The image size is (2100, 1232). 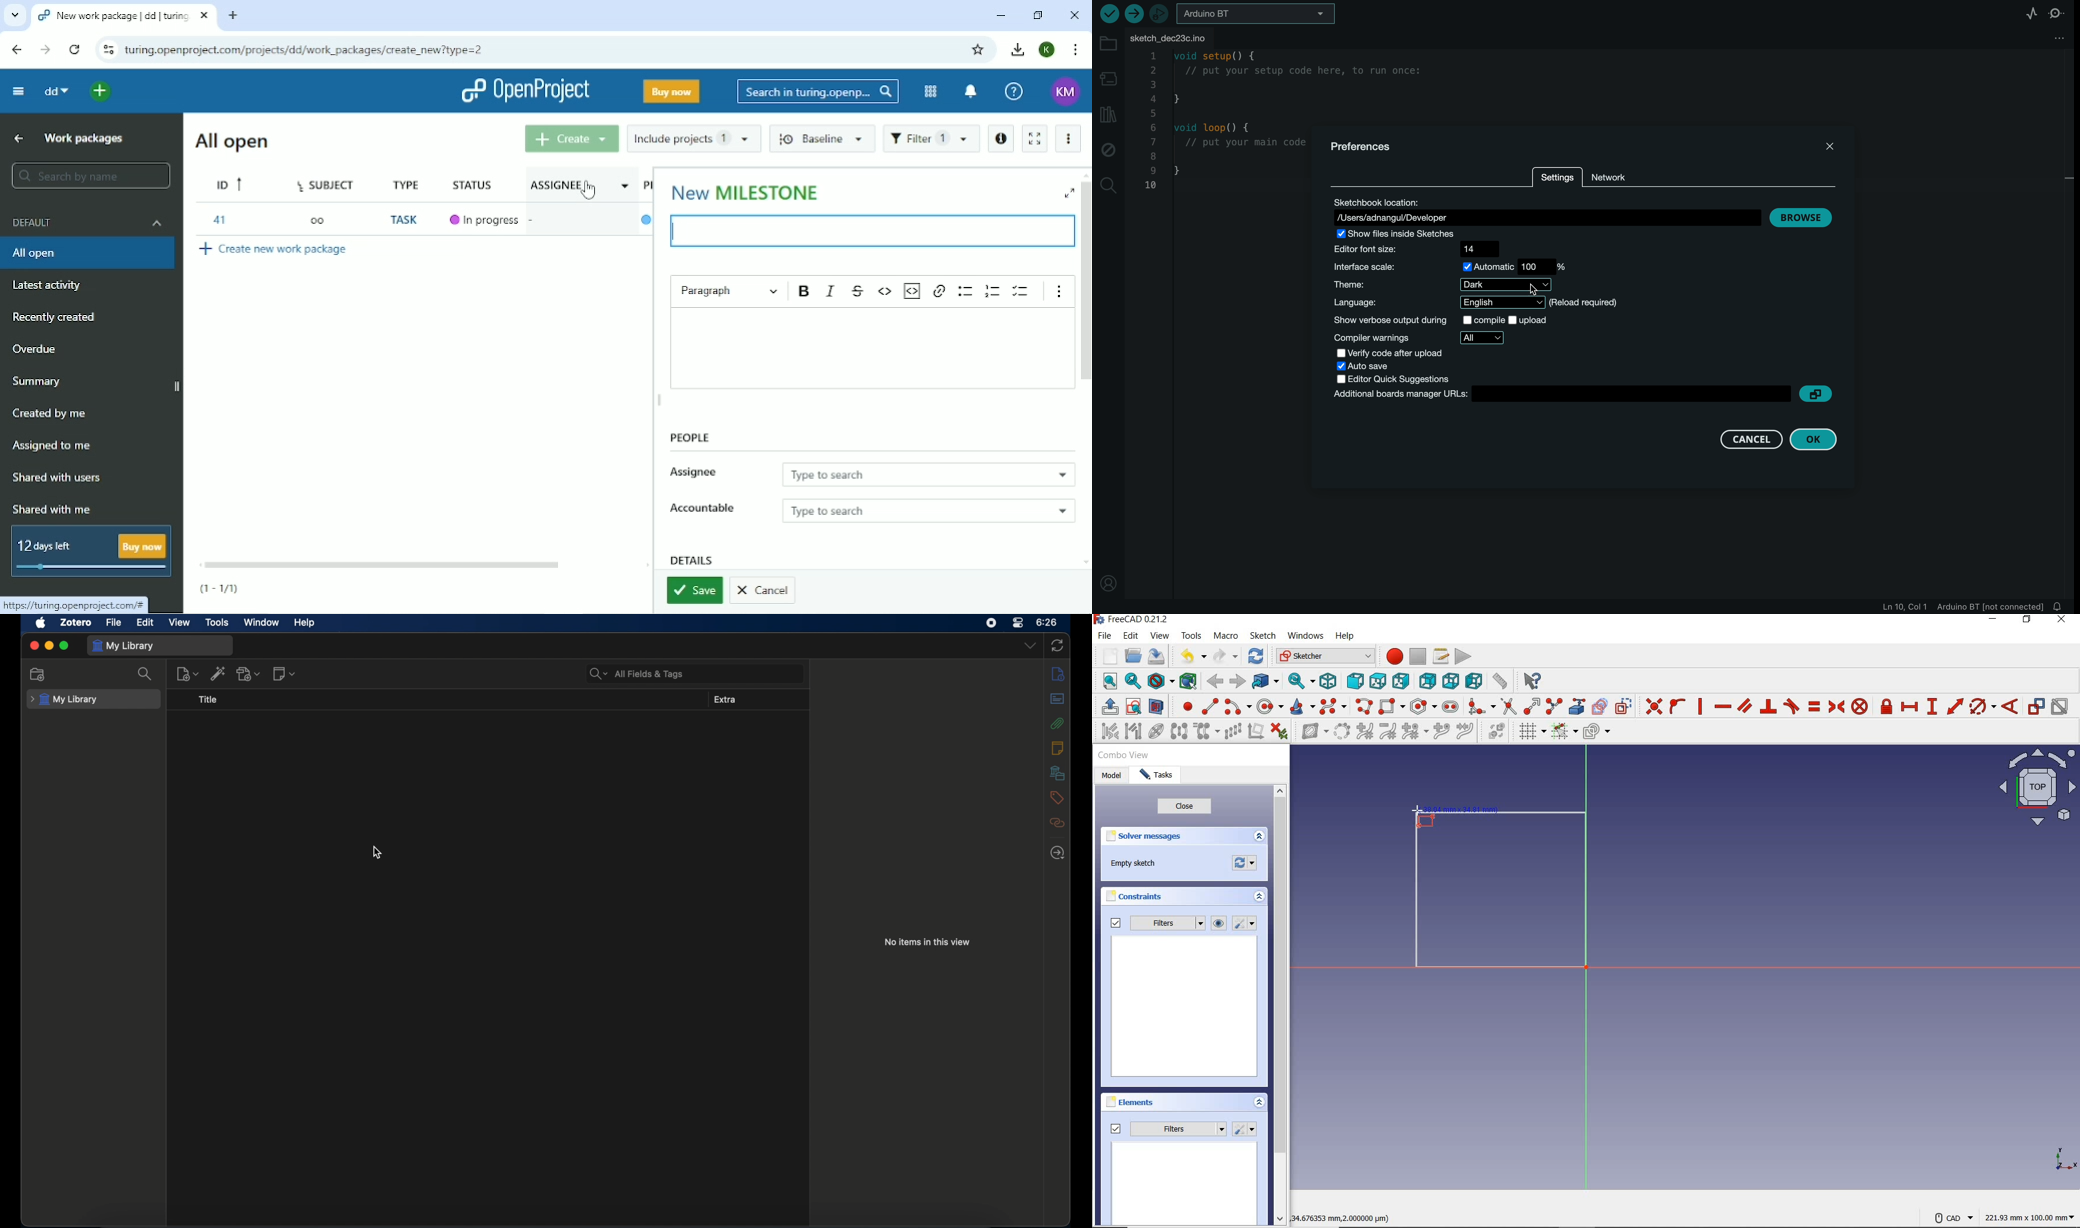 I want to click on OpenProject, so click(x=523, y=91).